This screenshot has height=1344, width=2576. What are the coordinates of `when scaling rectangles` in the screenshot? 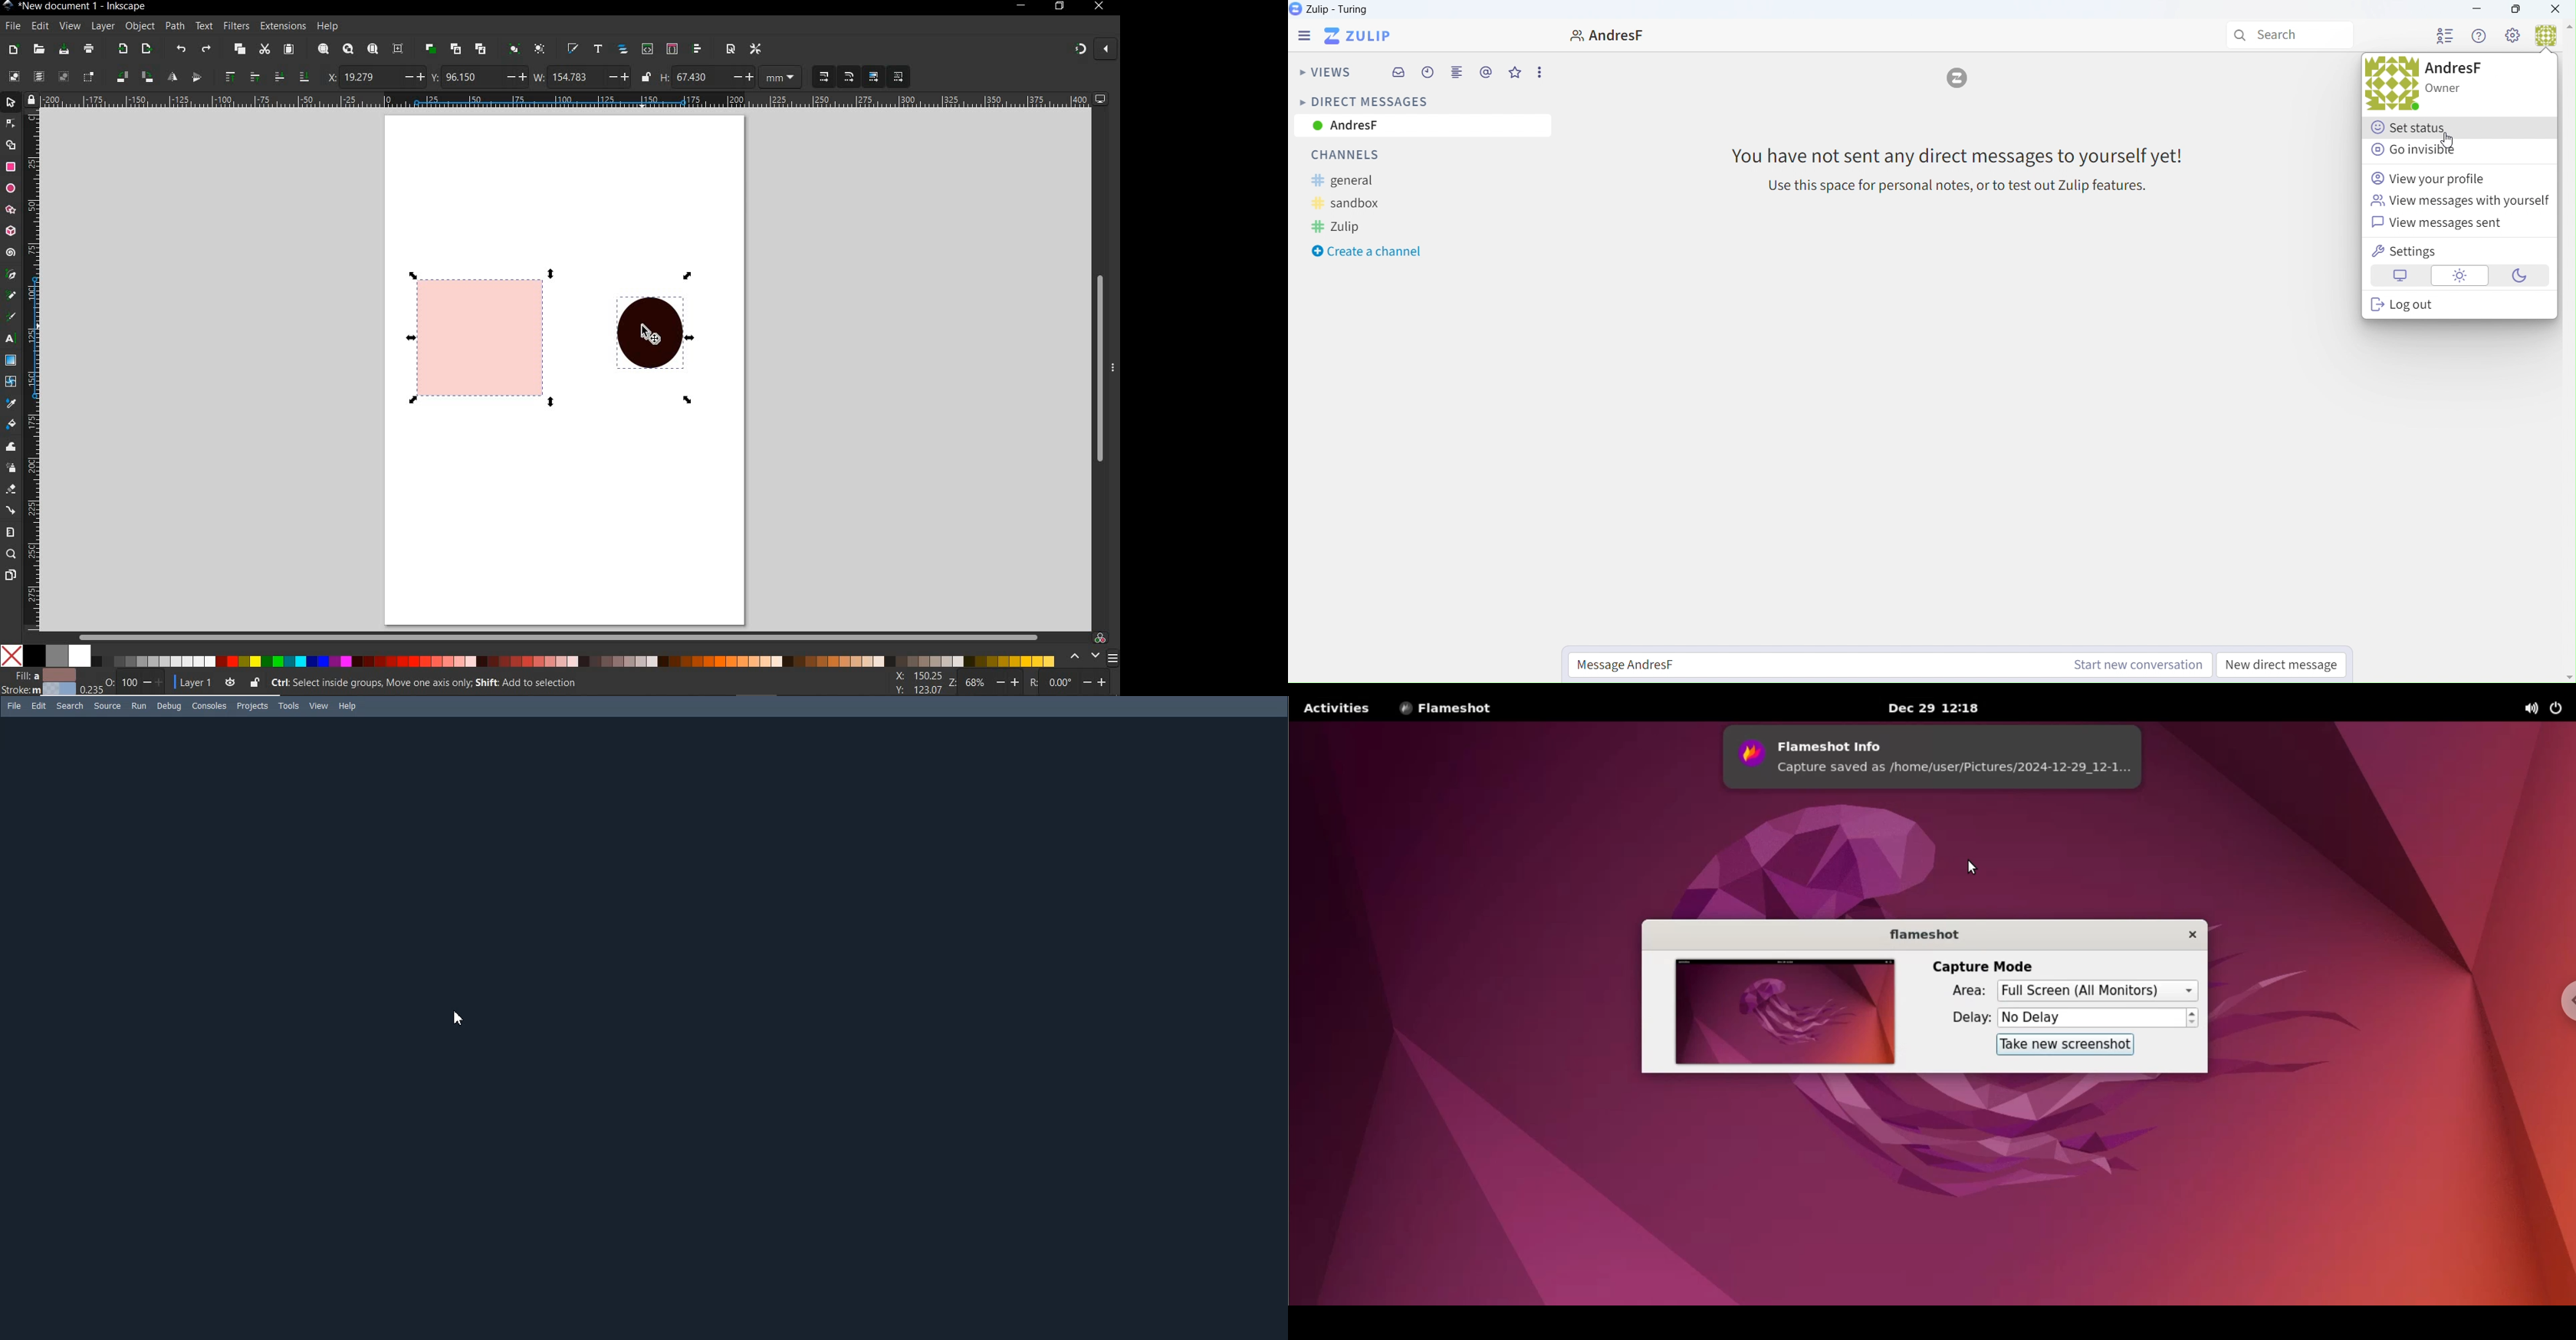 It's located at (849, 77).